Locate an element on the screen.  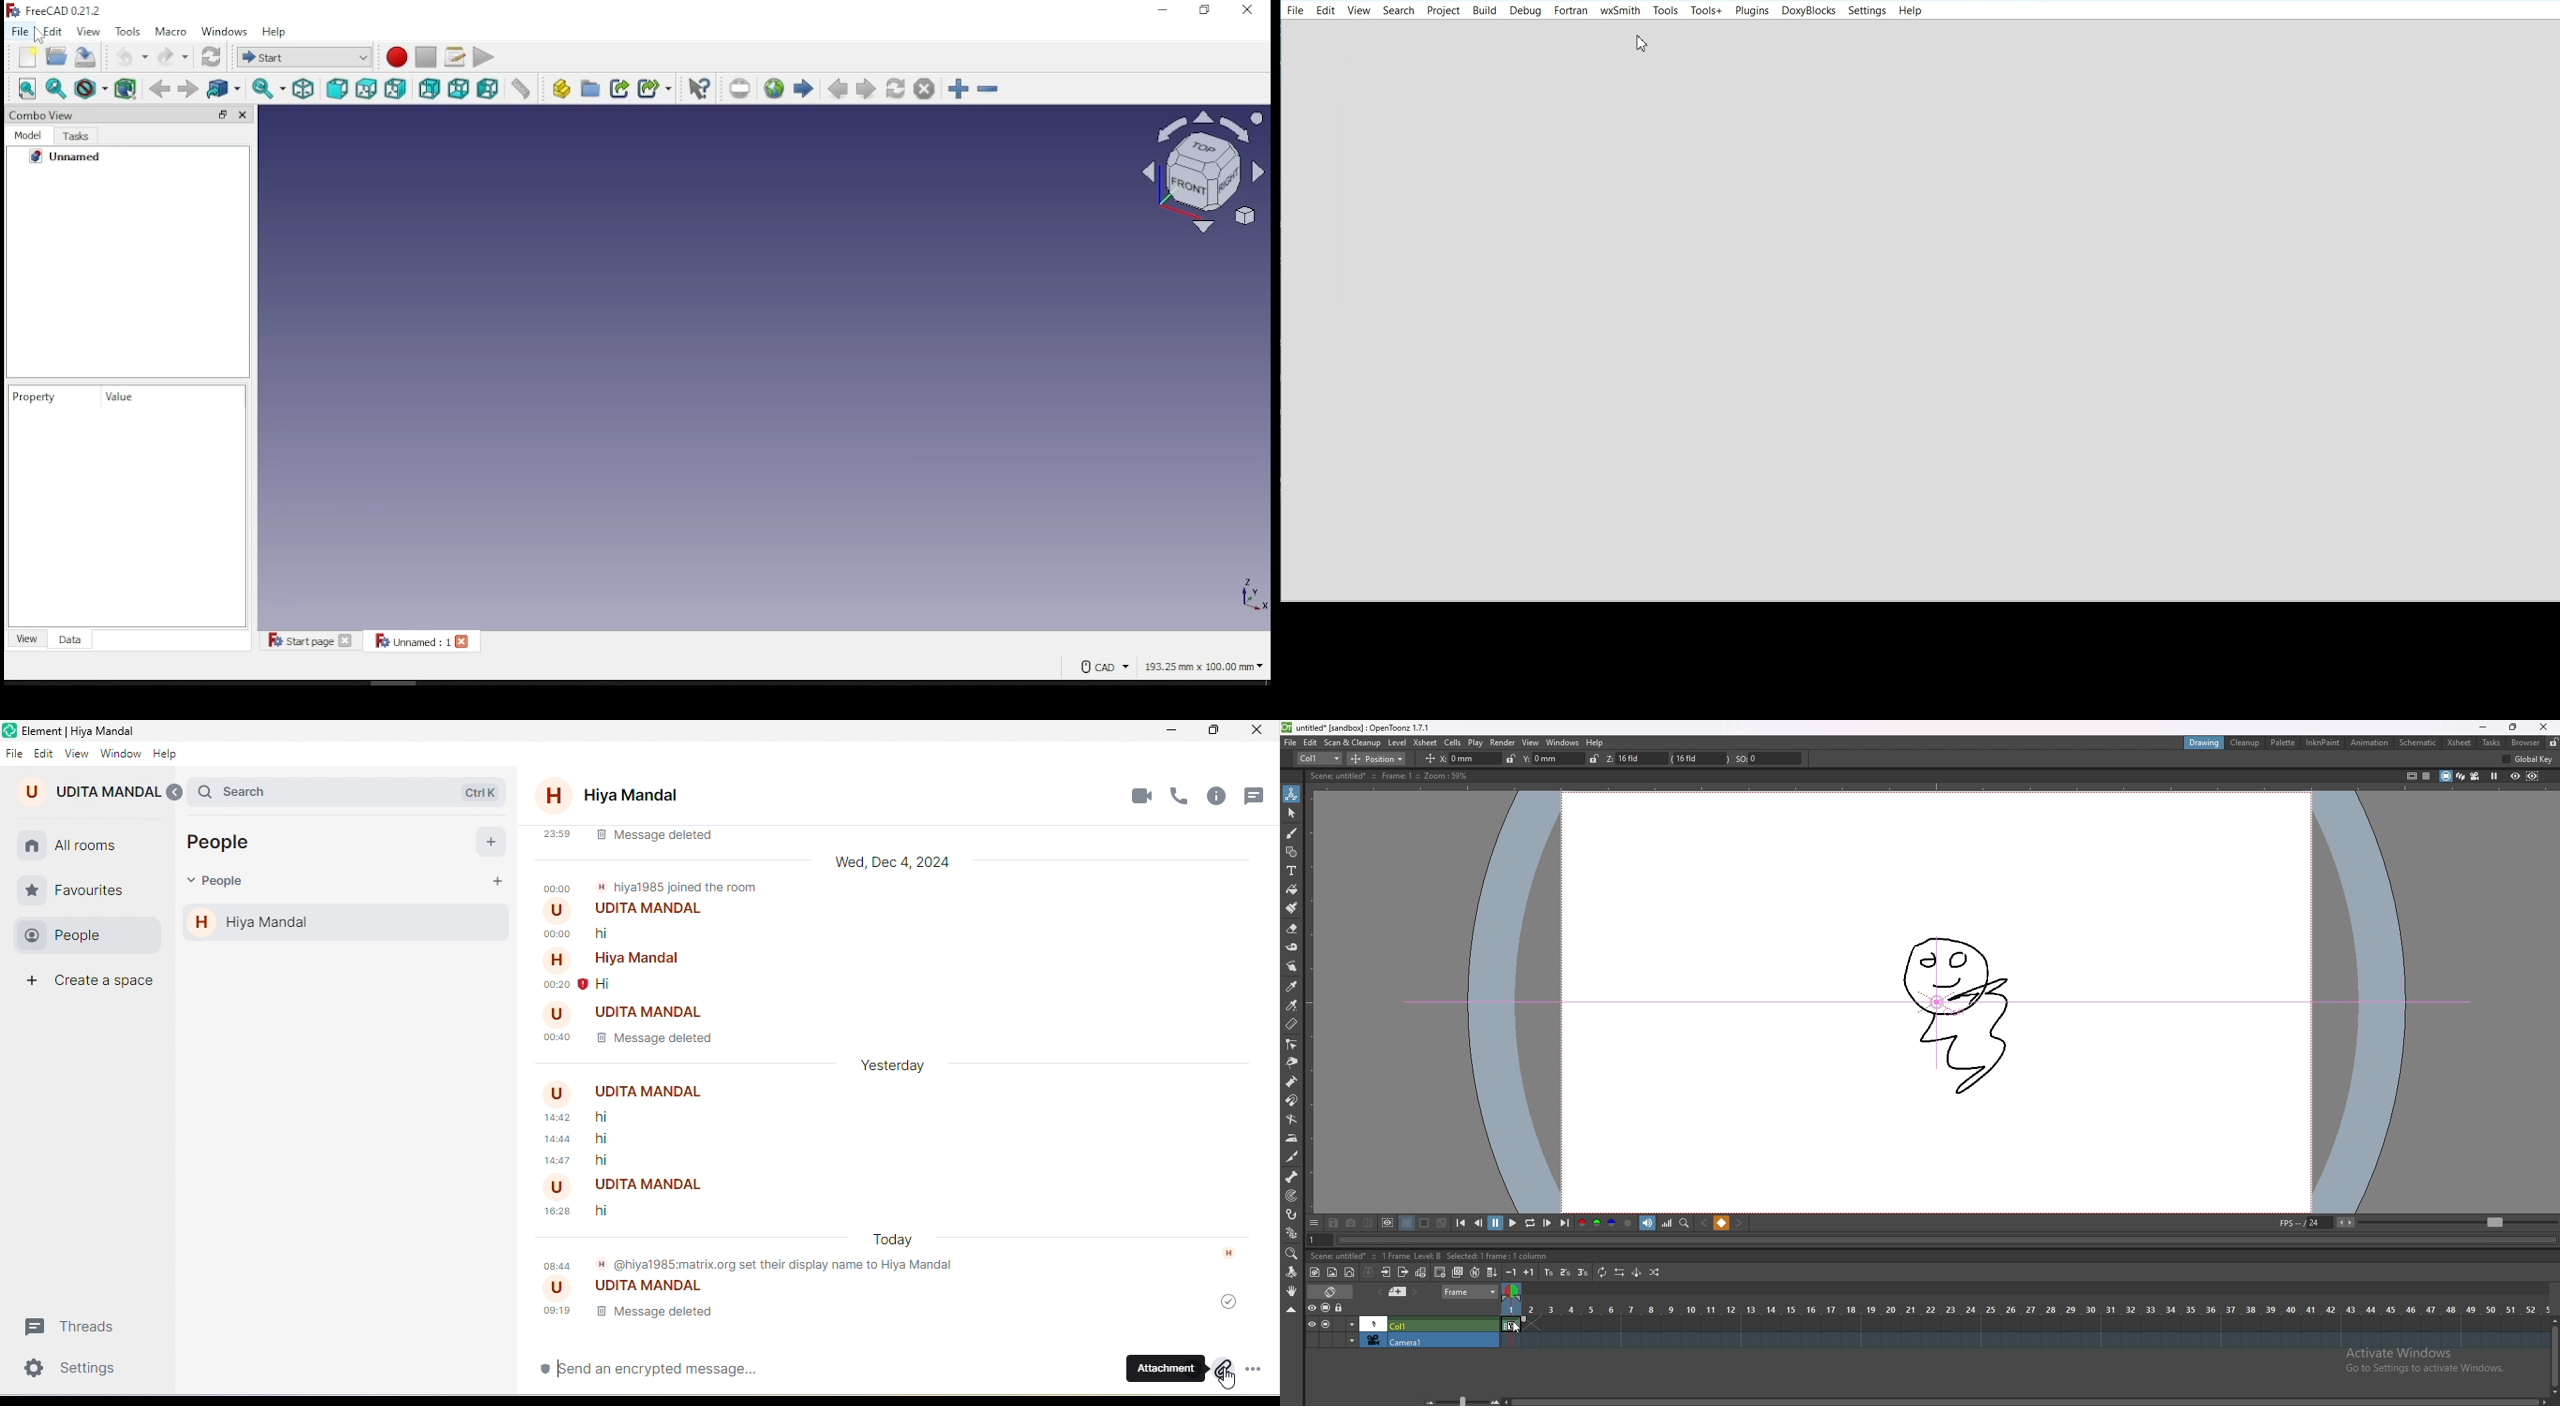
hi is located at coordinates (613, 1162).